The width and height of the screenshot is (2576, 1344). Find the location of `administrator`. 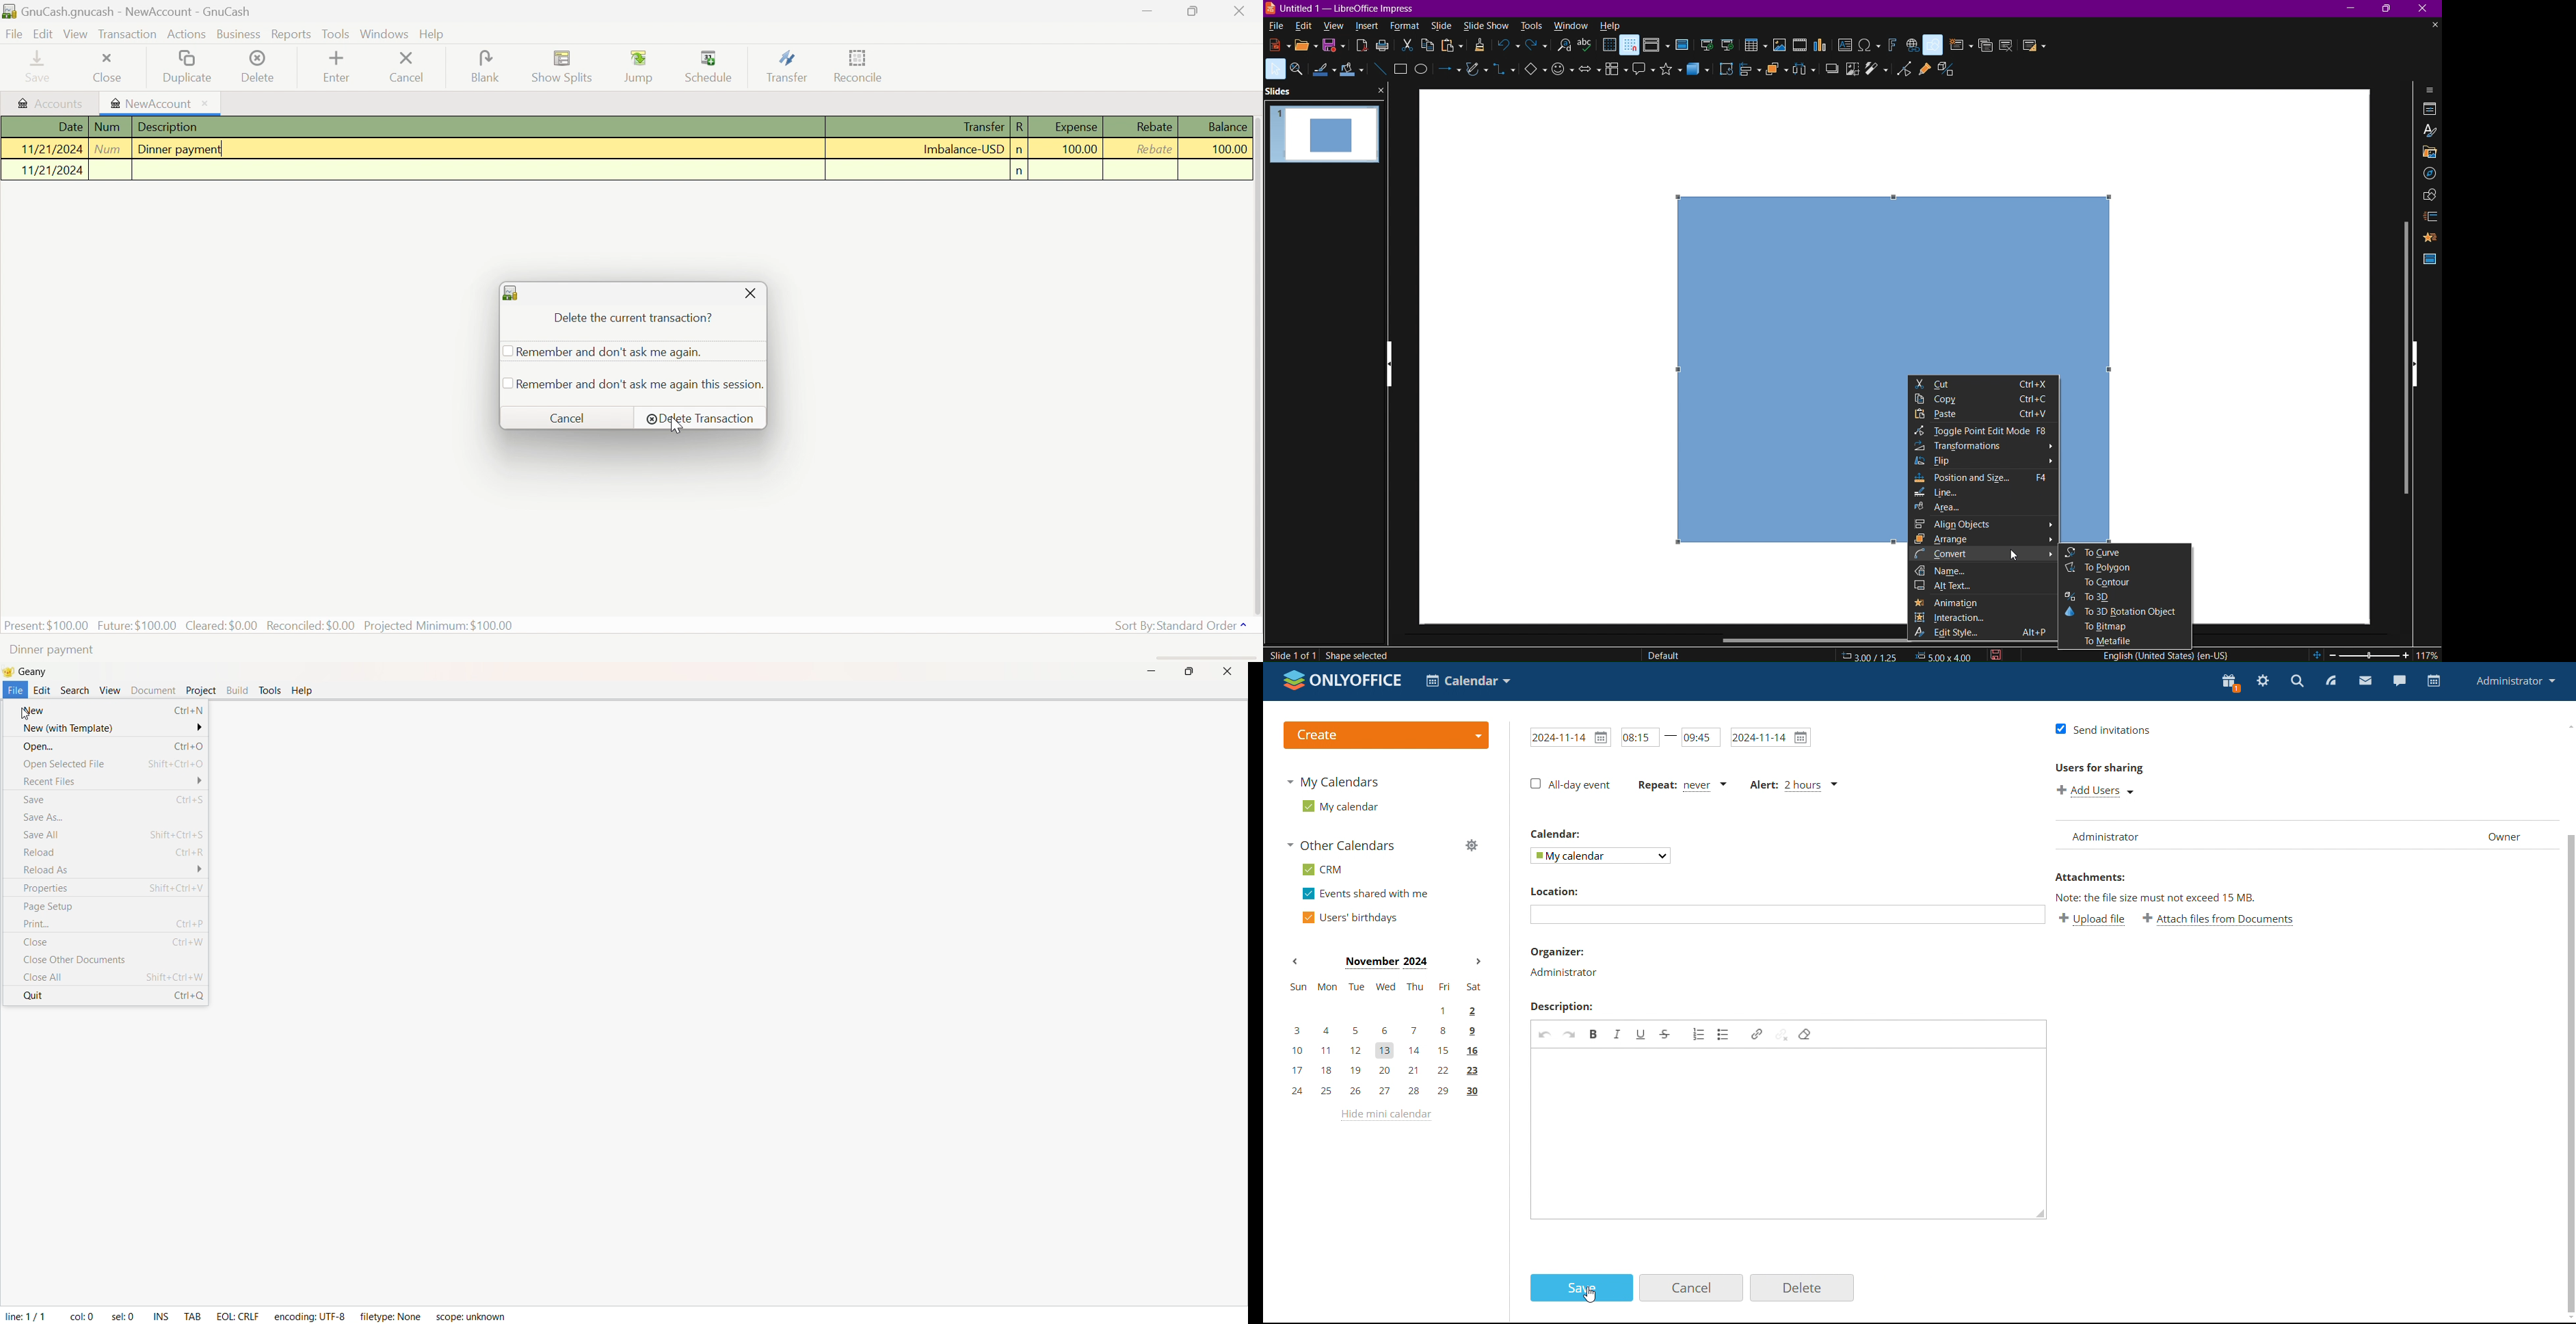

administrator is located at coordinates (2514, 680).